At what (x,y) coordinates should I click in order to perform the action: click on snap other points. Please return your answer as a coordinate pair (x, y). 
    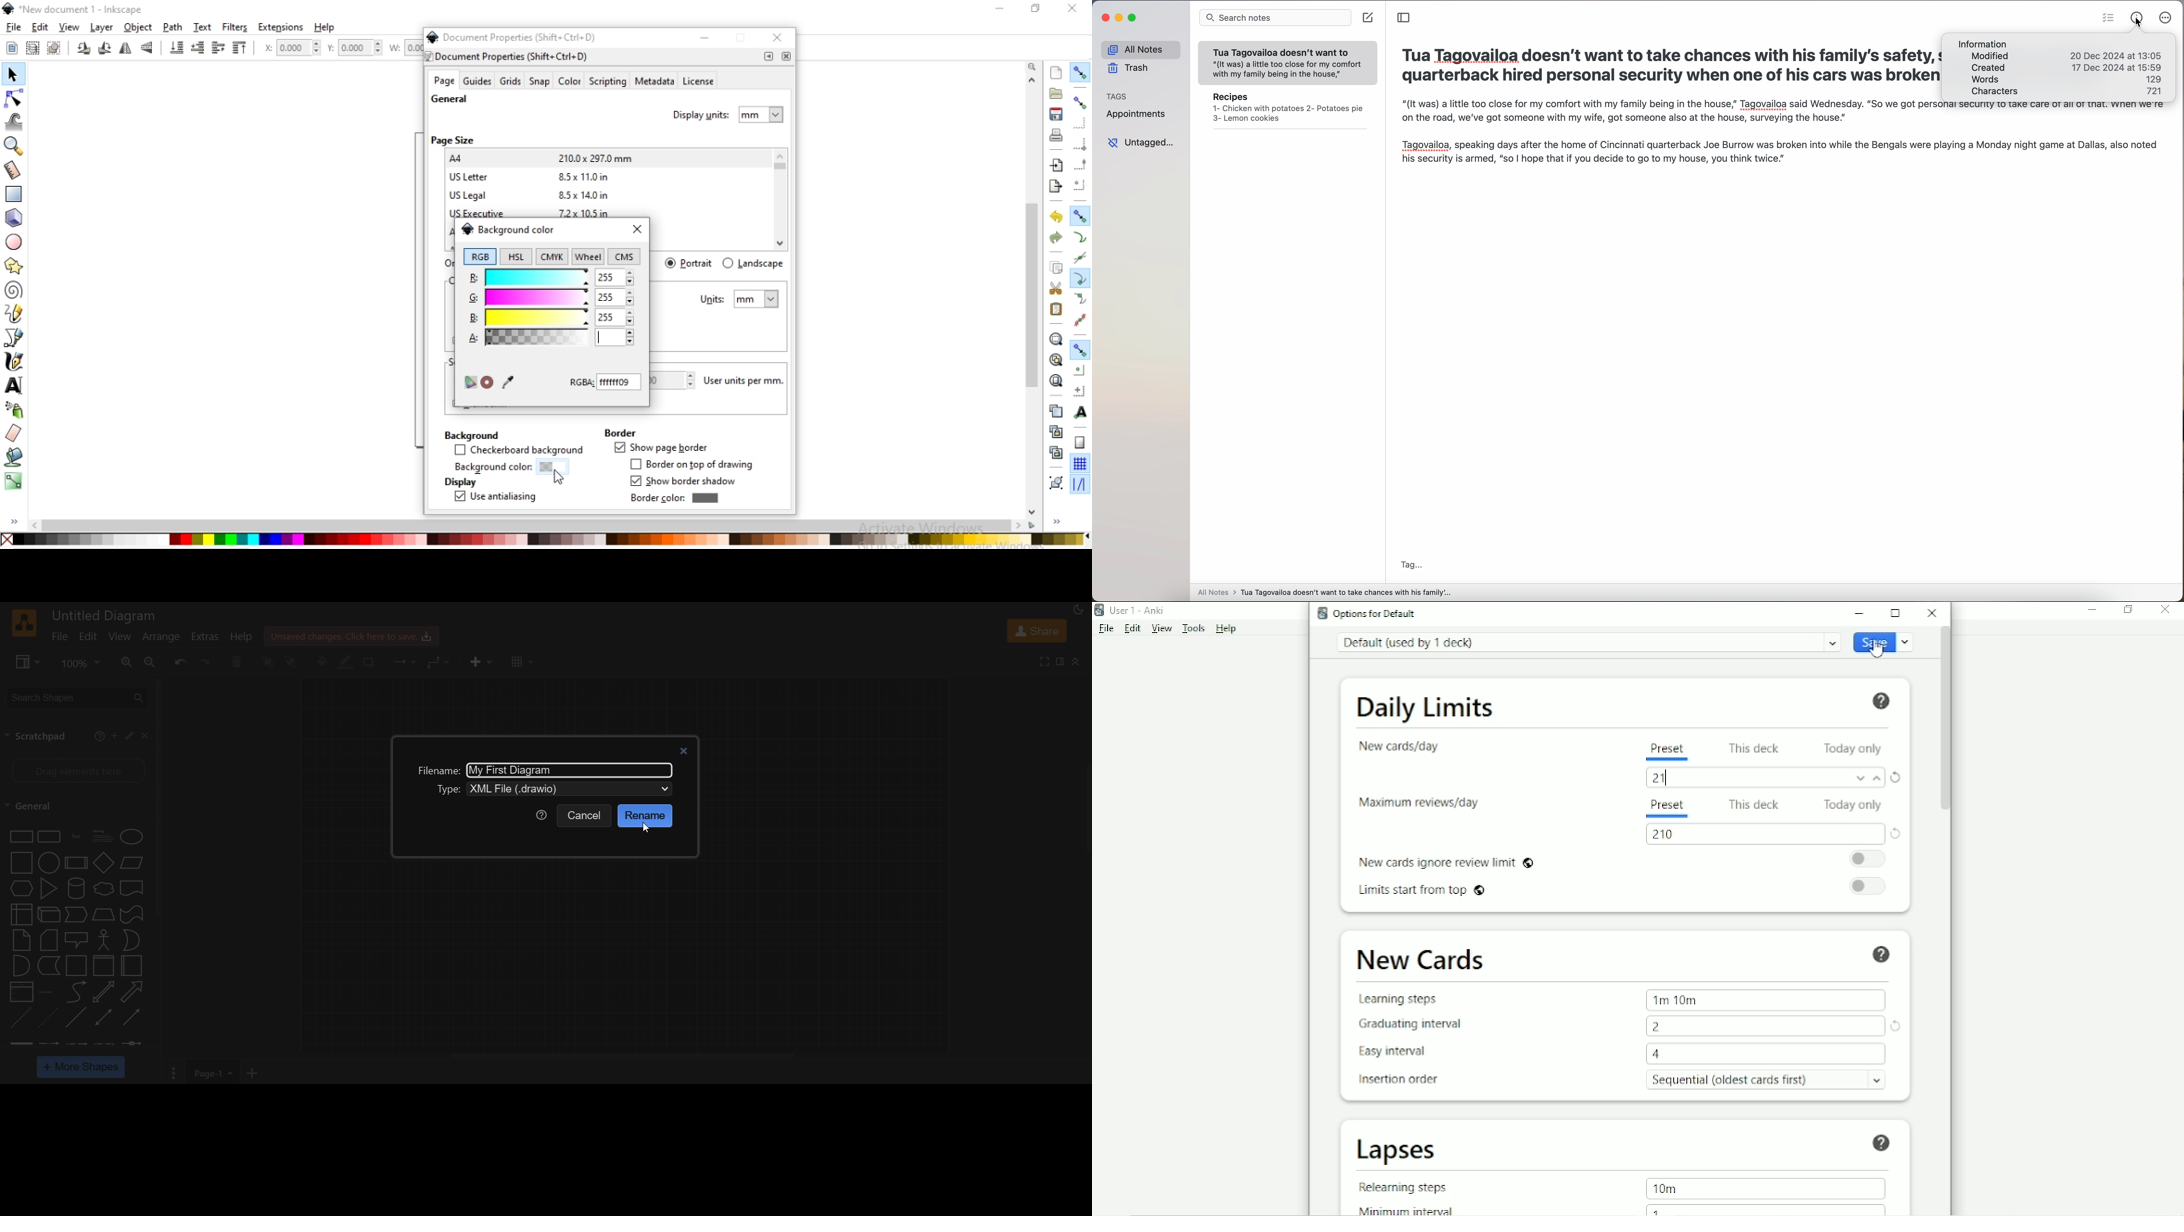
    Looking at the image, I should click on (1080, 350).